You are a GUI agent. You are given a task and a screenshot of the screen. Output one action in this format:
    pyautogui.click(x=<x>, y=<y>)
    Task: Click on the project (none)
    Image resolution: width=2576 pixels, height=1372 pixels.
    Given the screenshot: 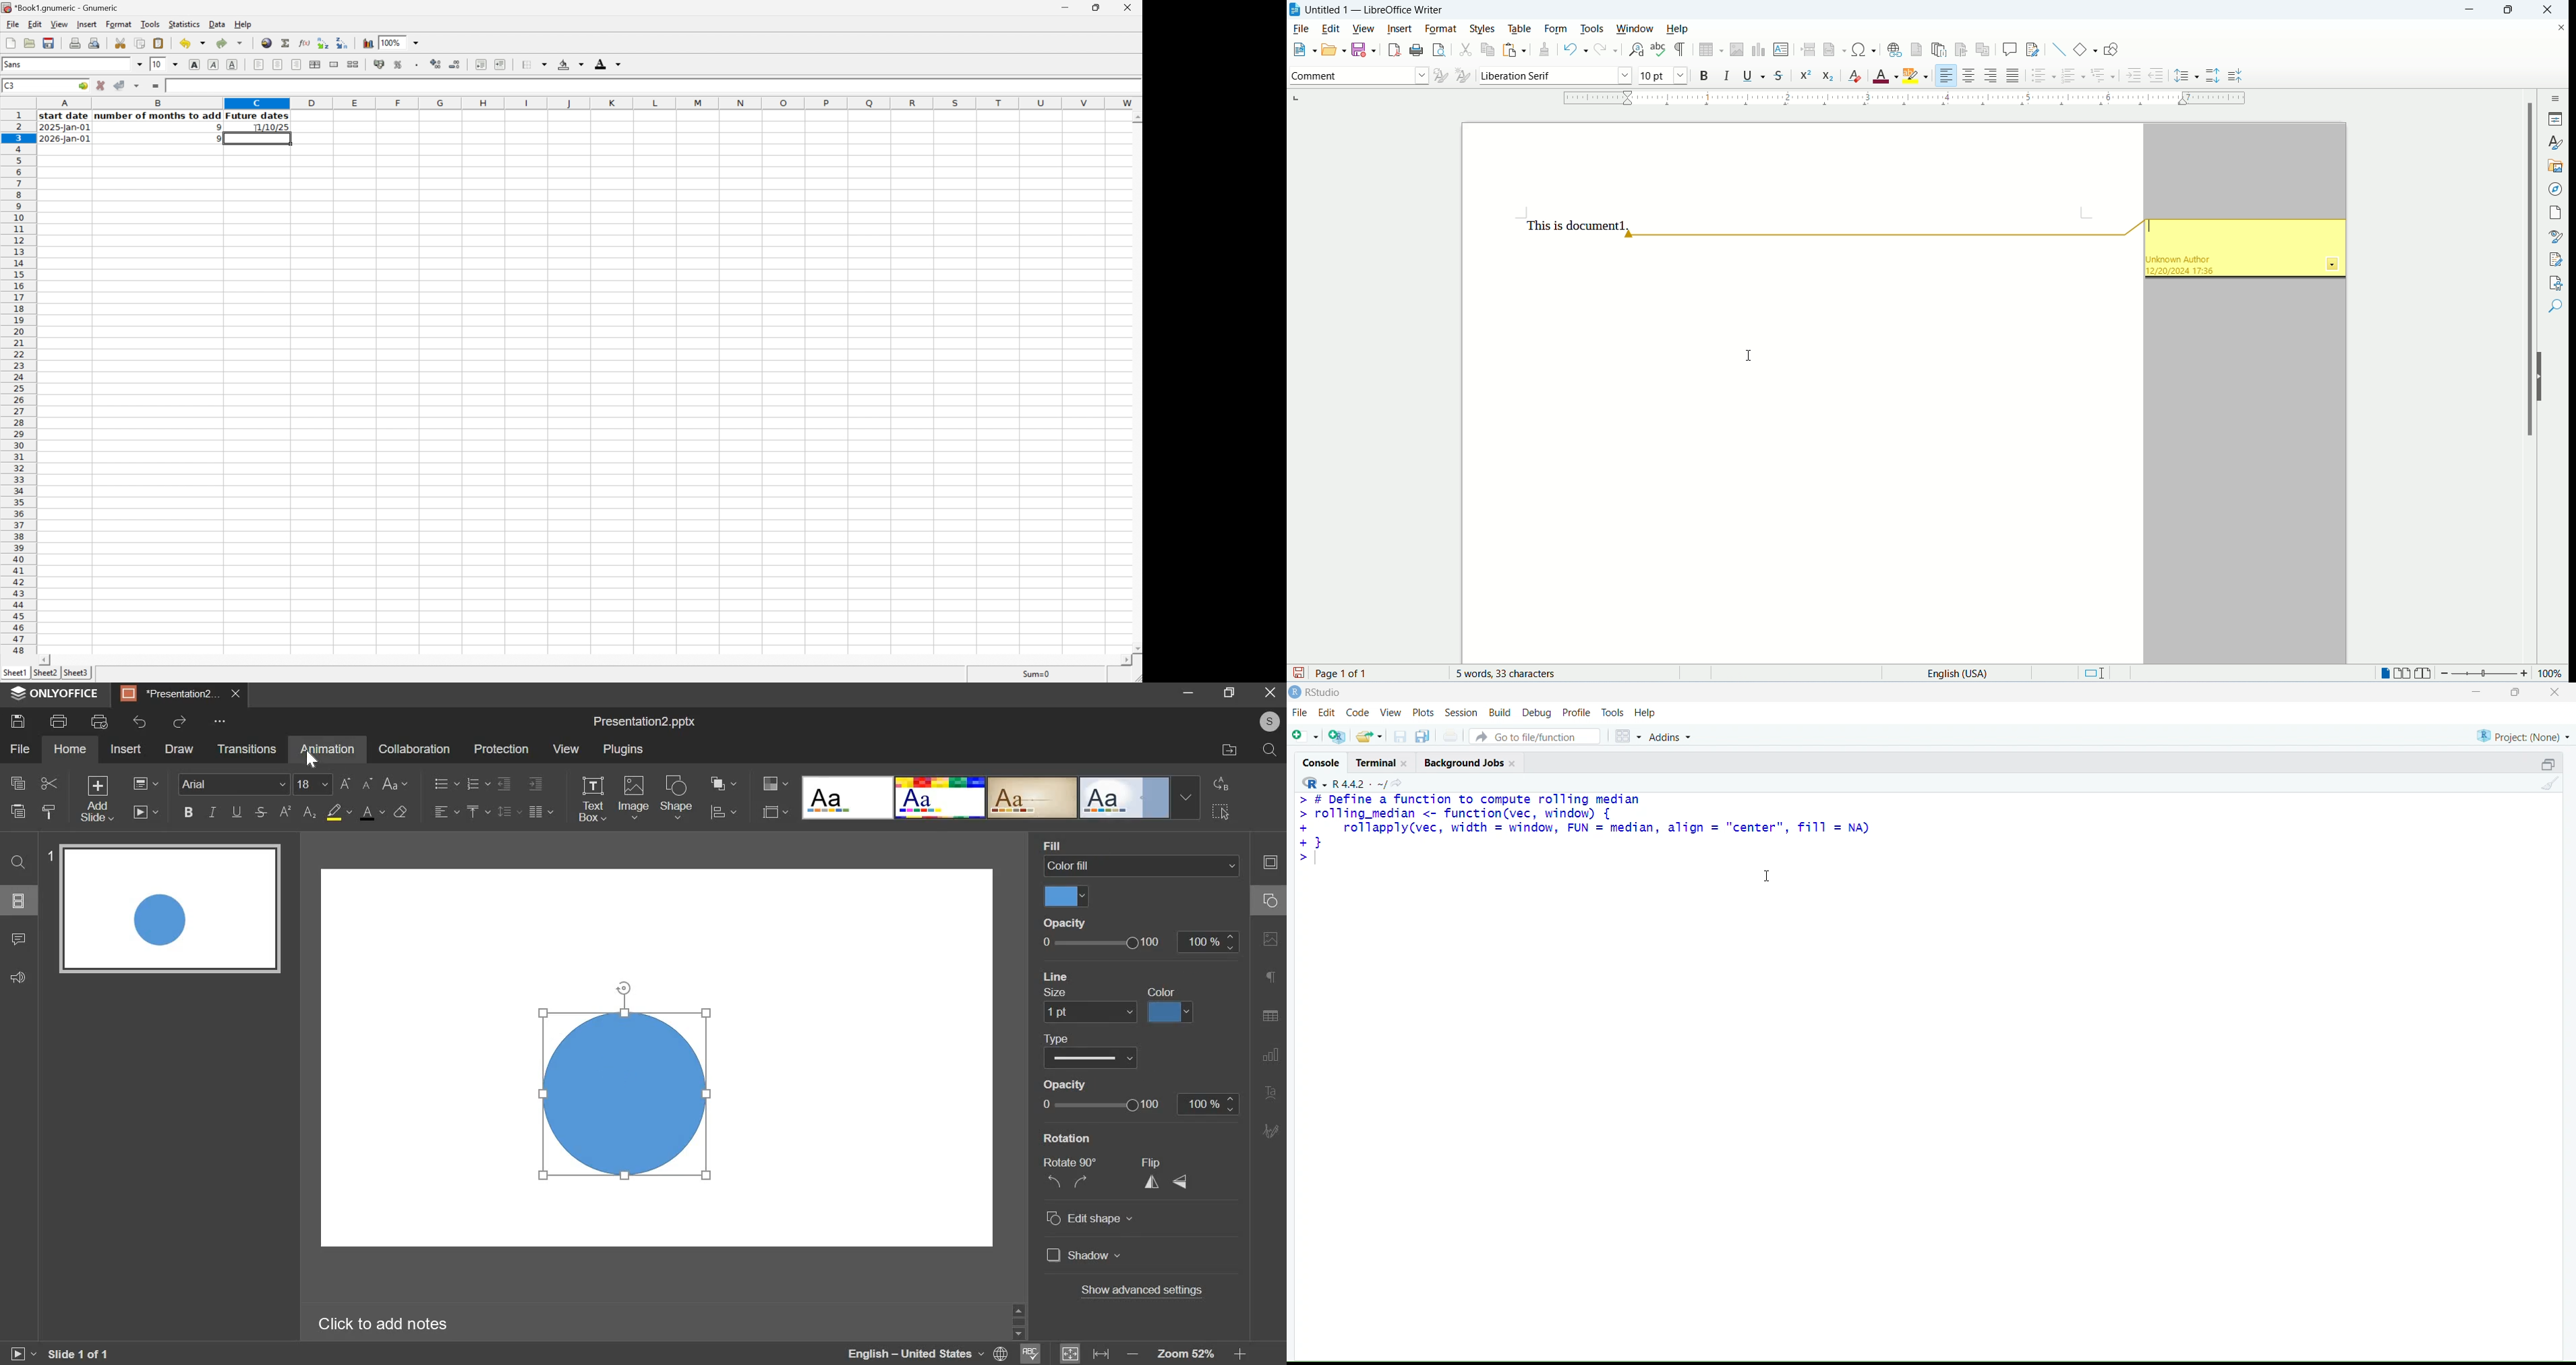 What is the action you would take?
    pyautogui.click(x=2523, y=736)
    